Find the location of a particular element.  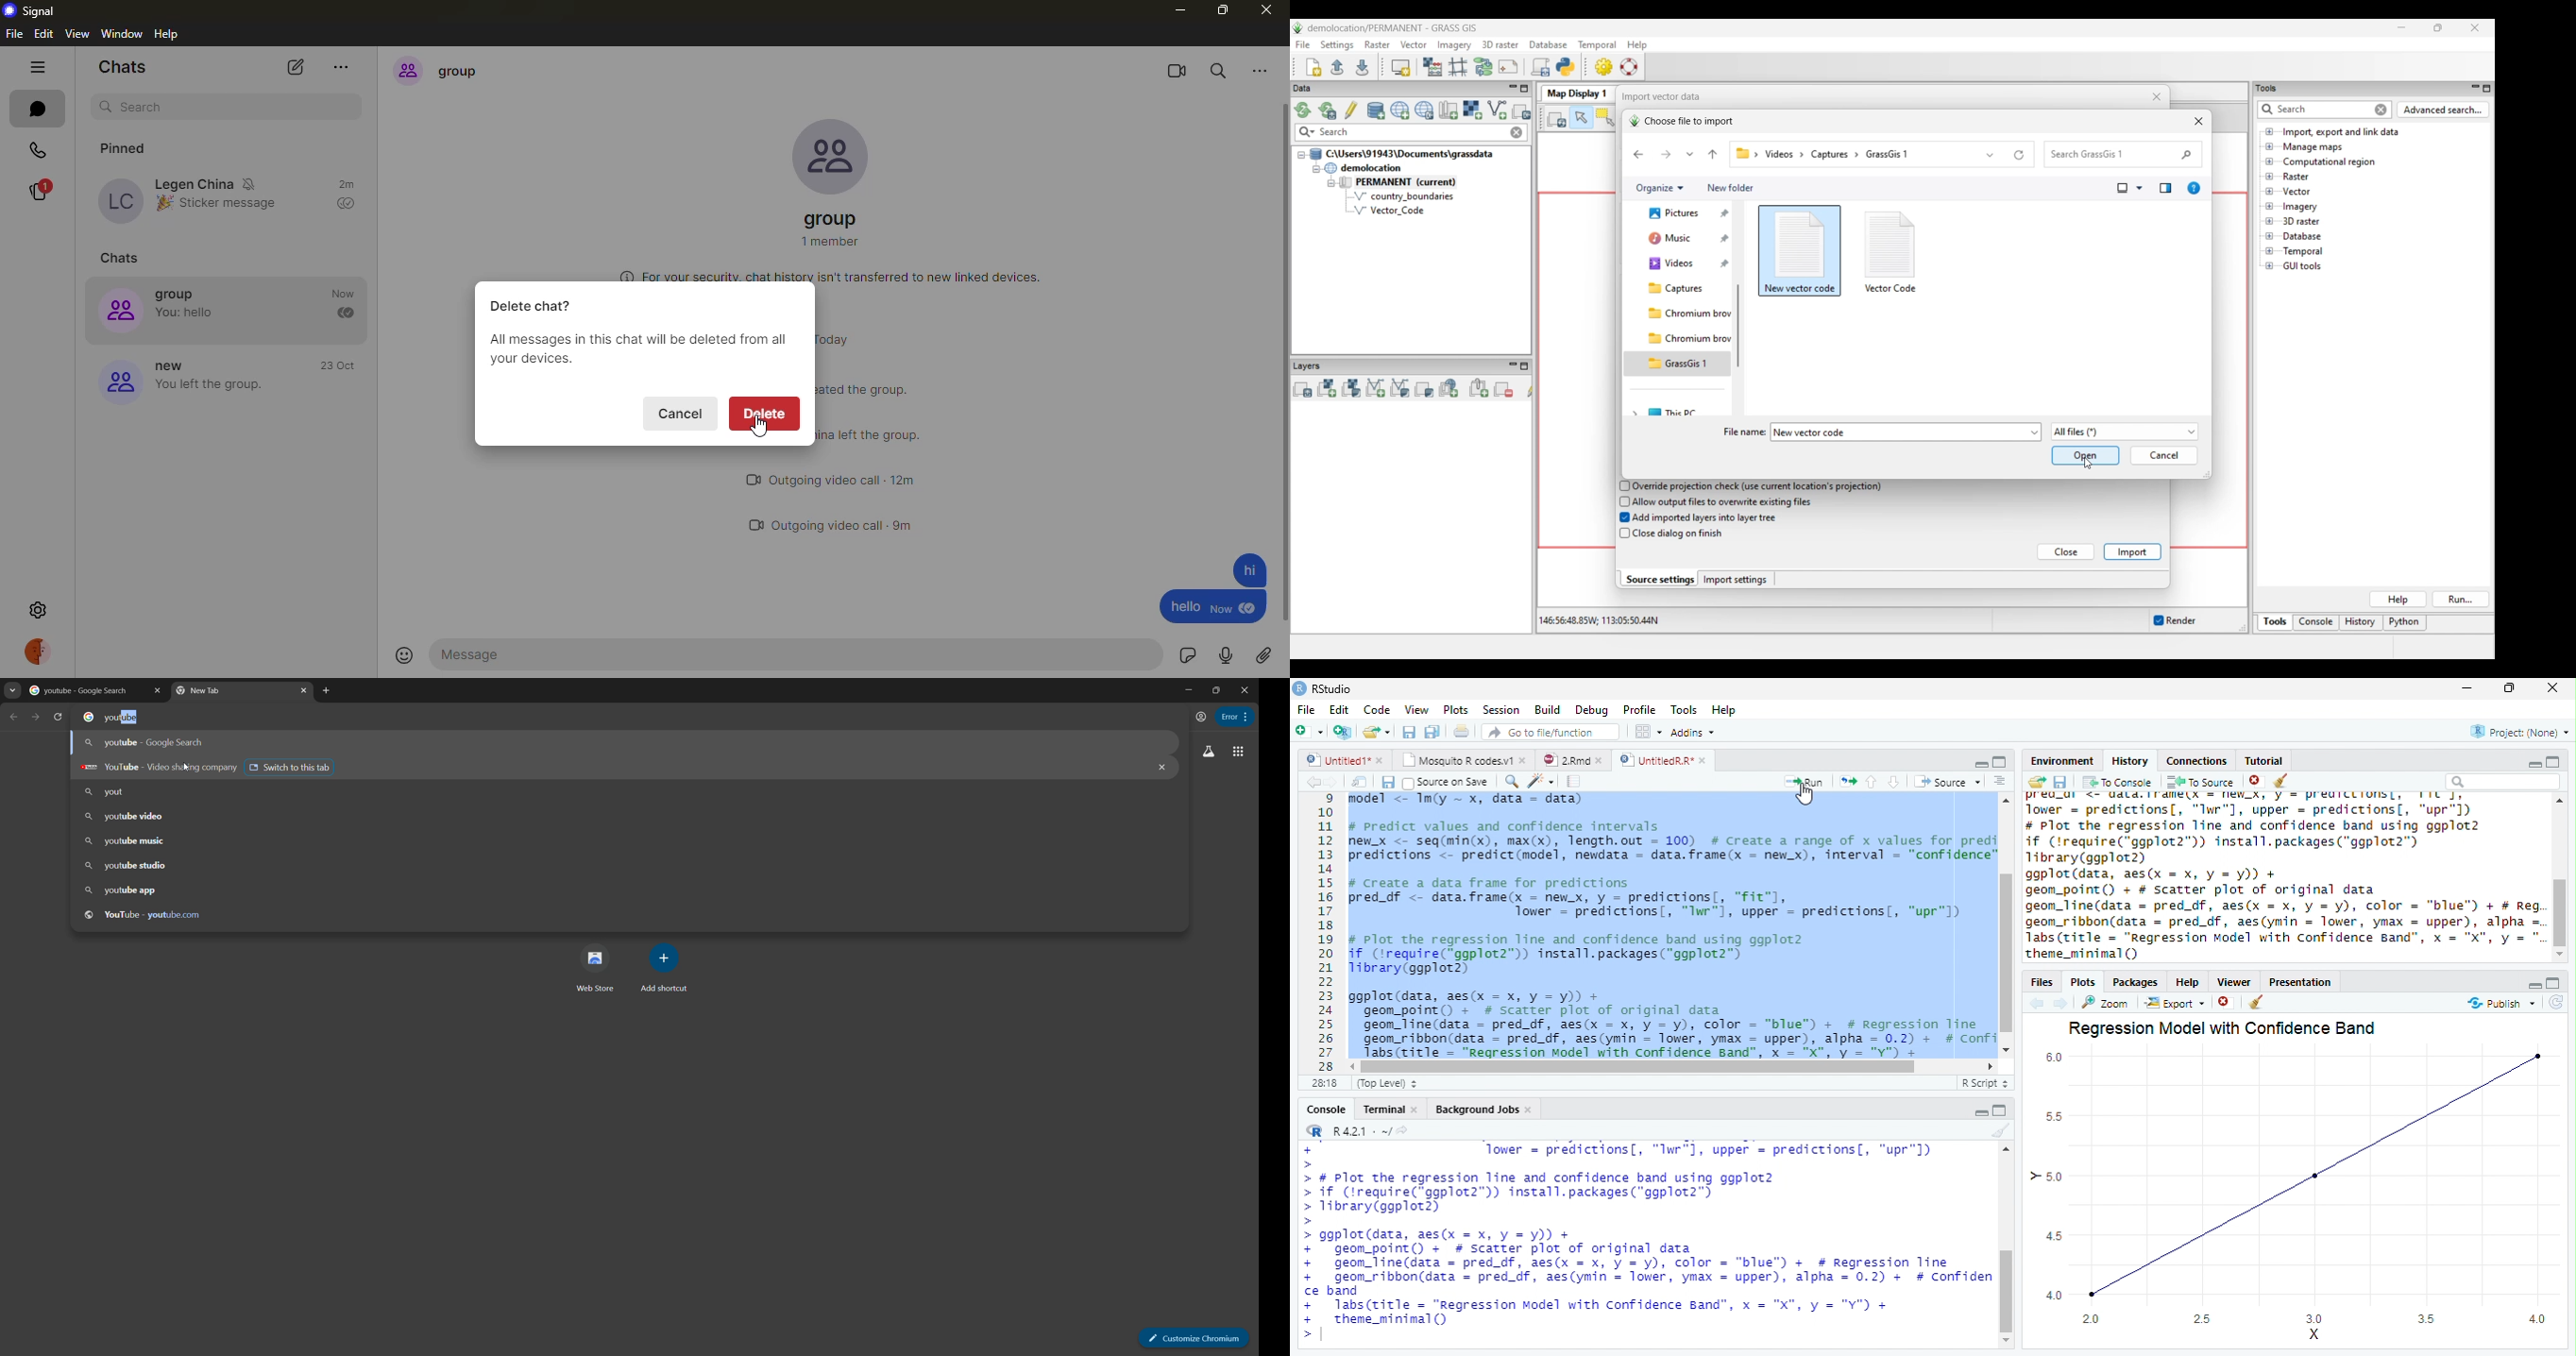

Save  is located at coordinates (1412, 734).